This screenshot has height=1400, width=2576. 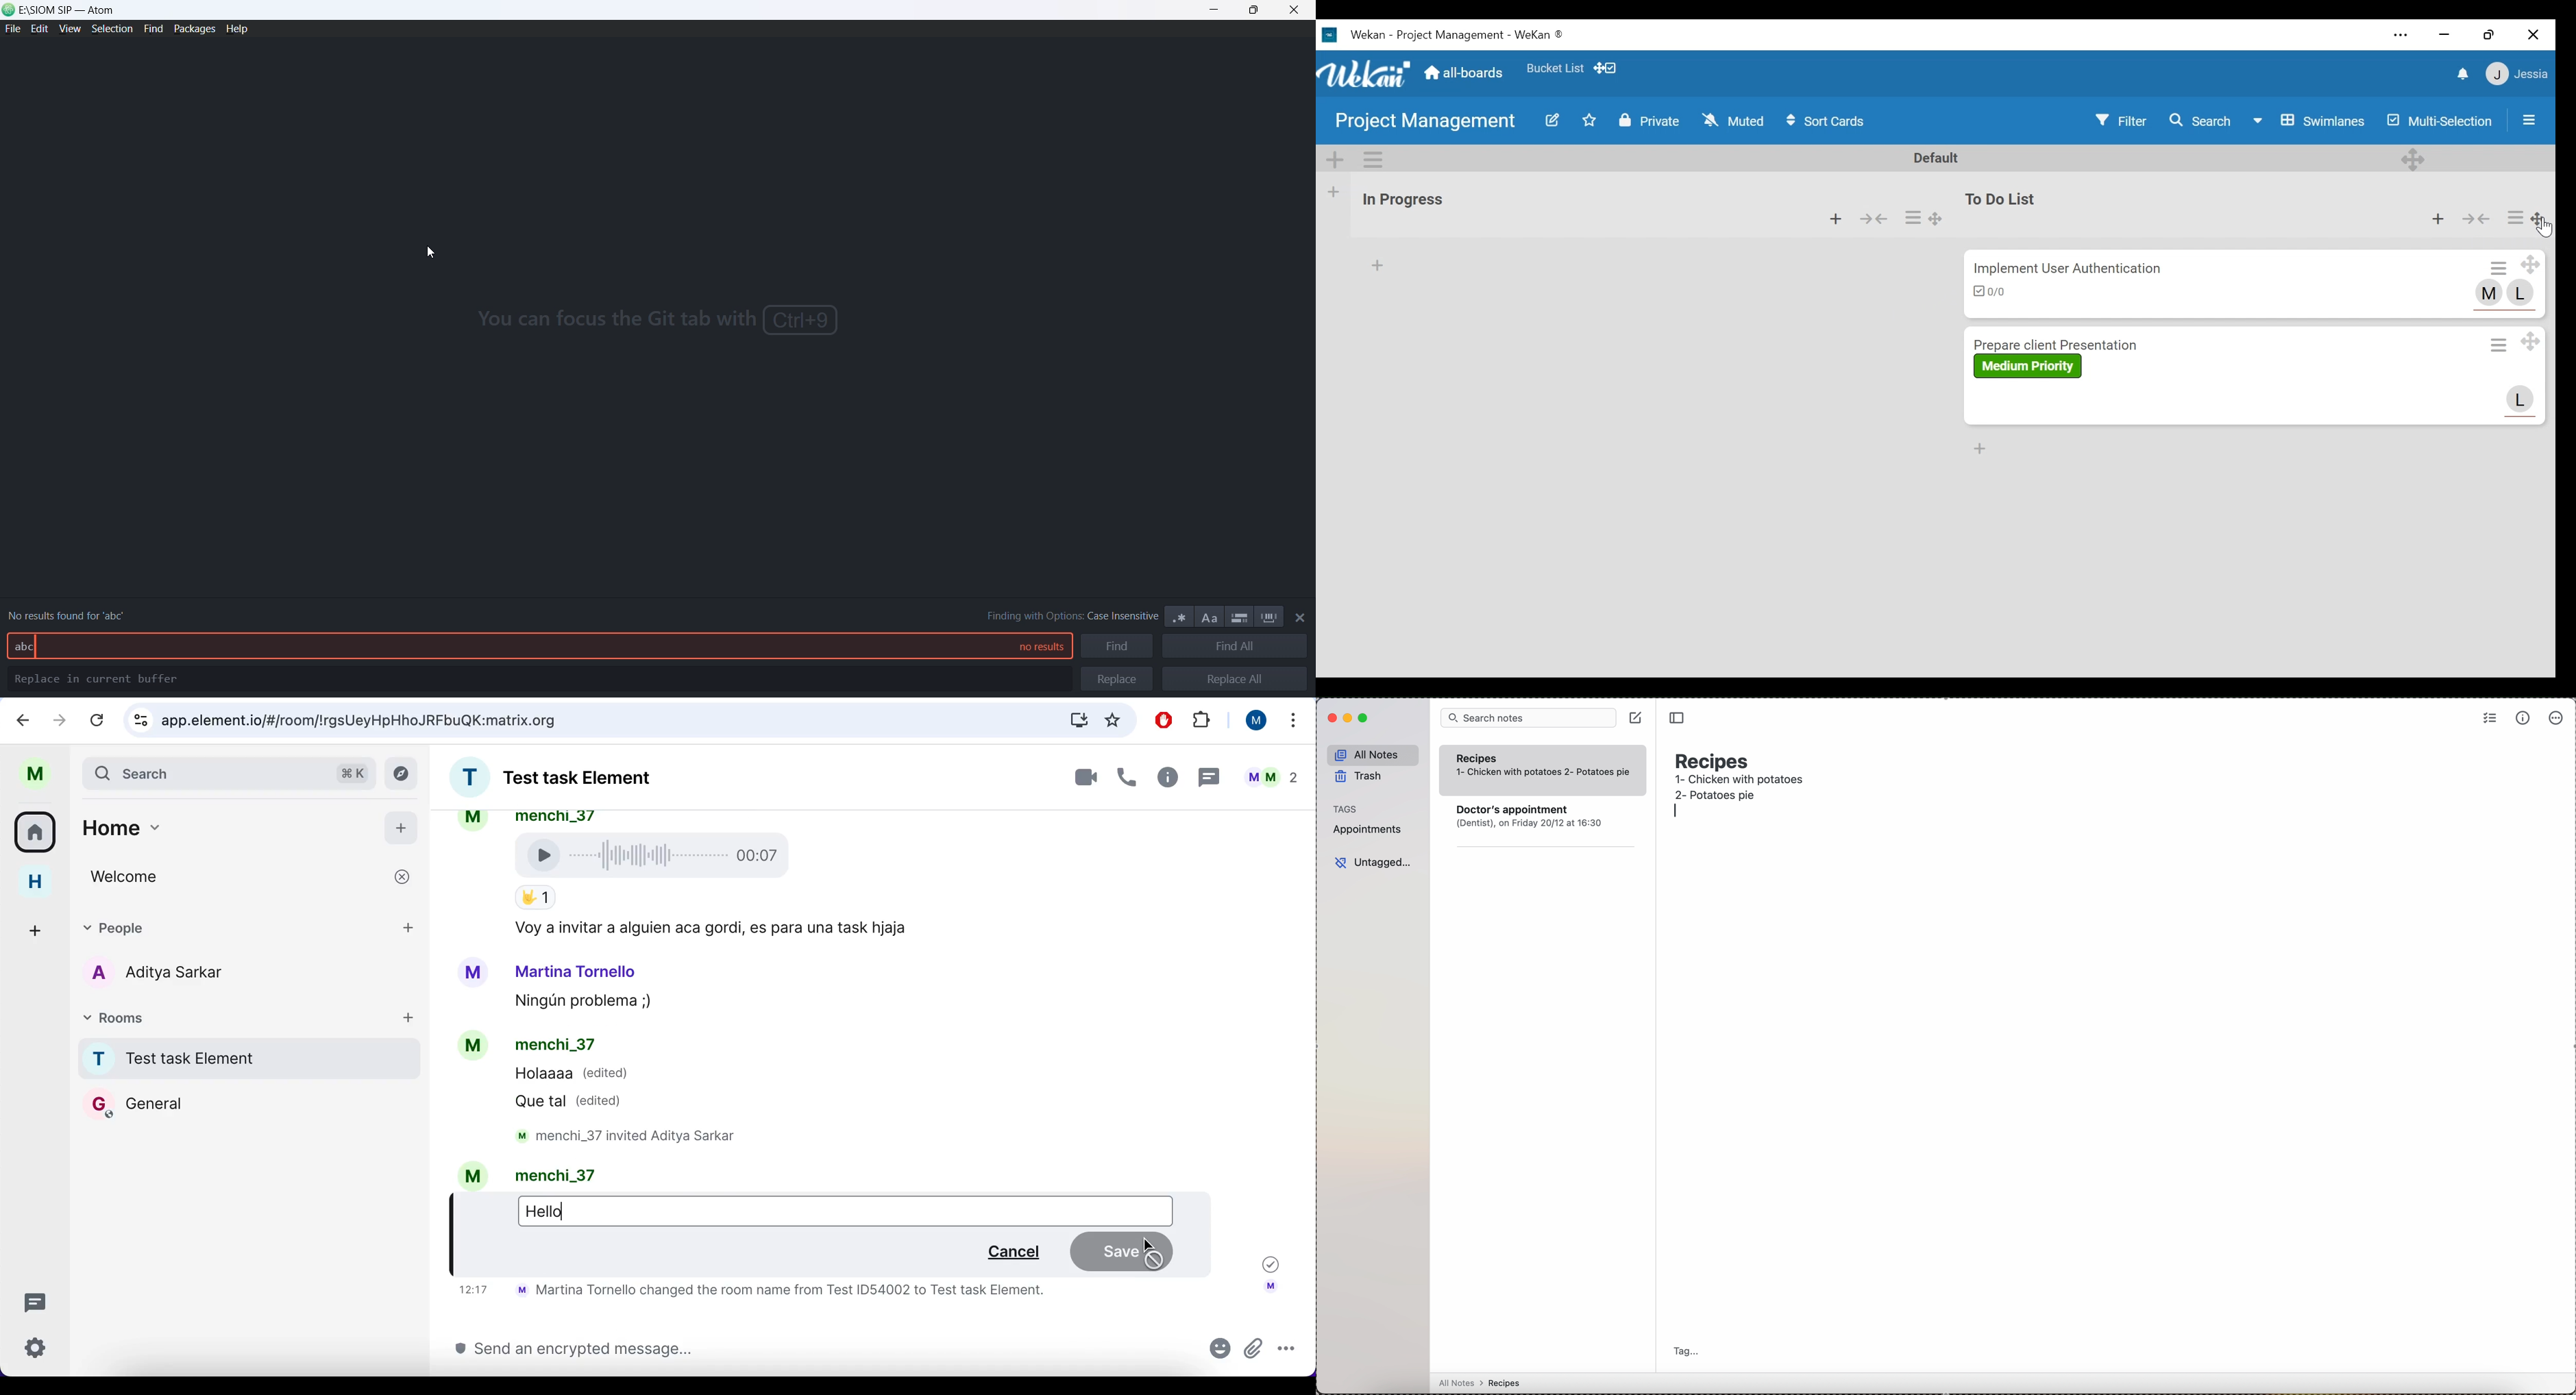 What do you see at coordinates (1547, 829) in the screenshot?
I see `note` at bounding box center [1547, 829].